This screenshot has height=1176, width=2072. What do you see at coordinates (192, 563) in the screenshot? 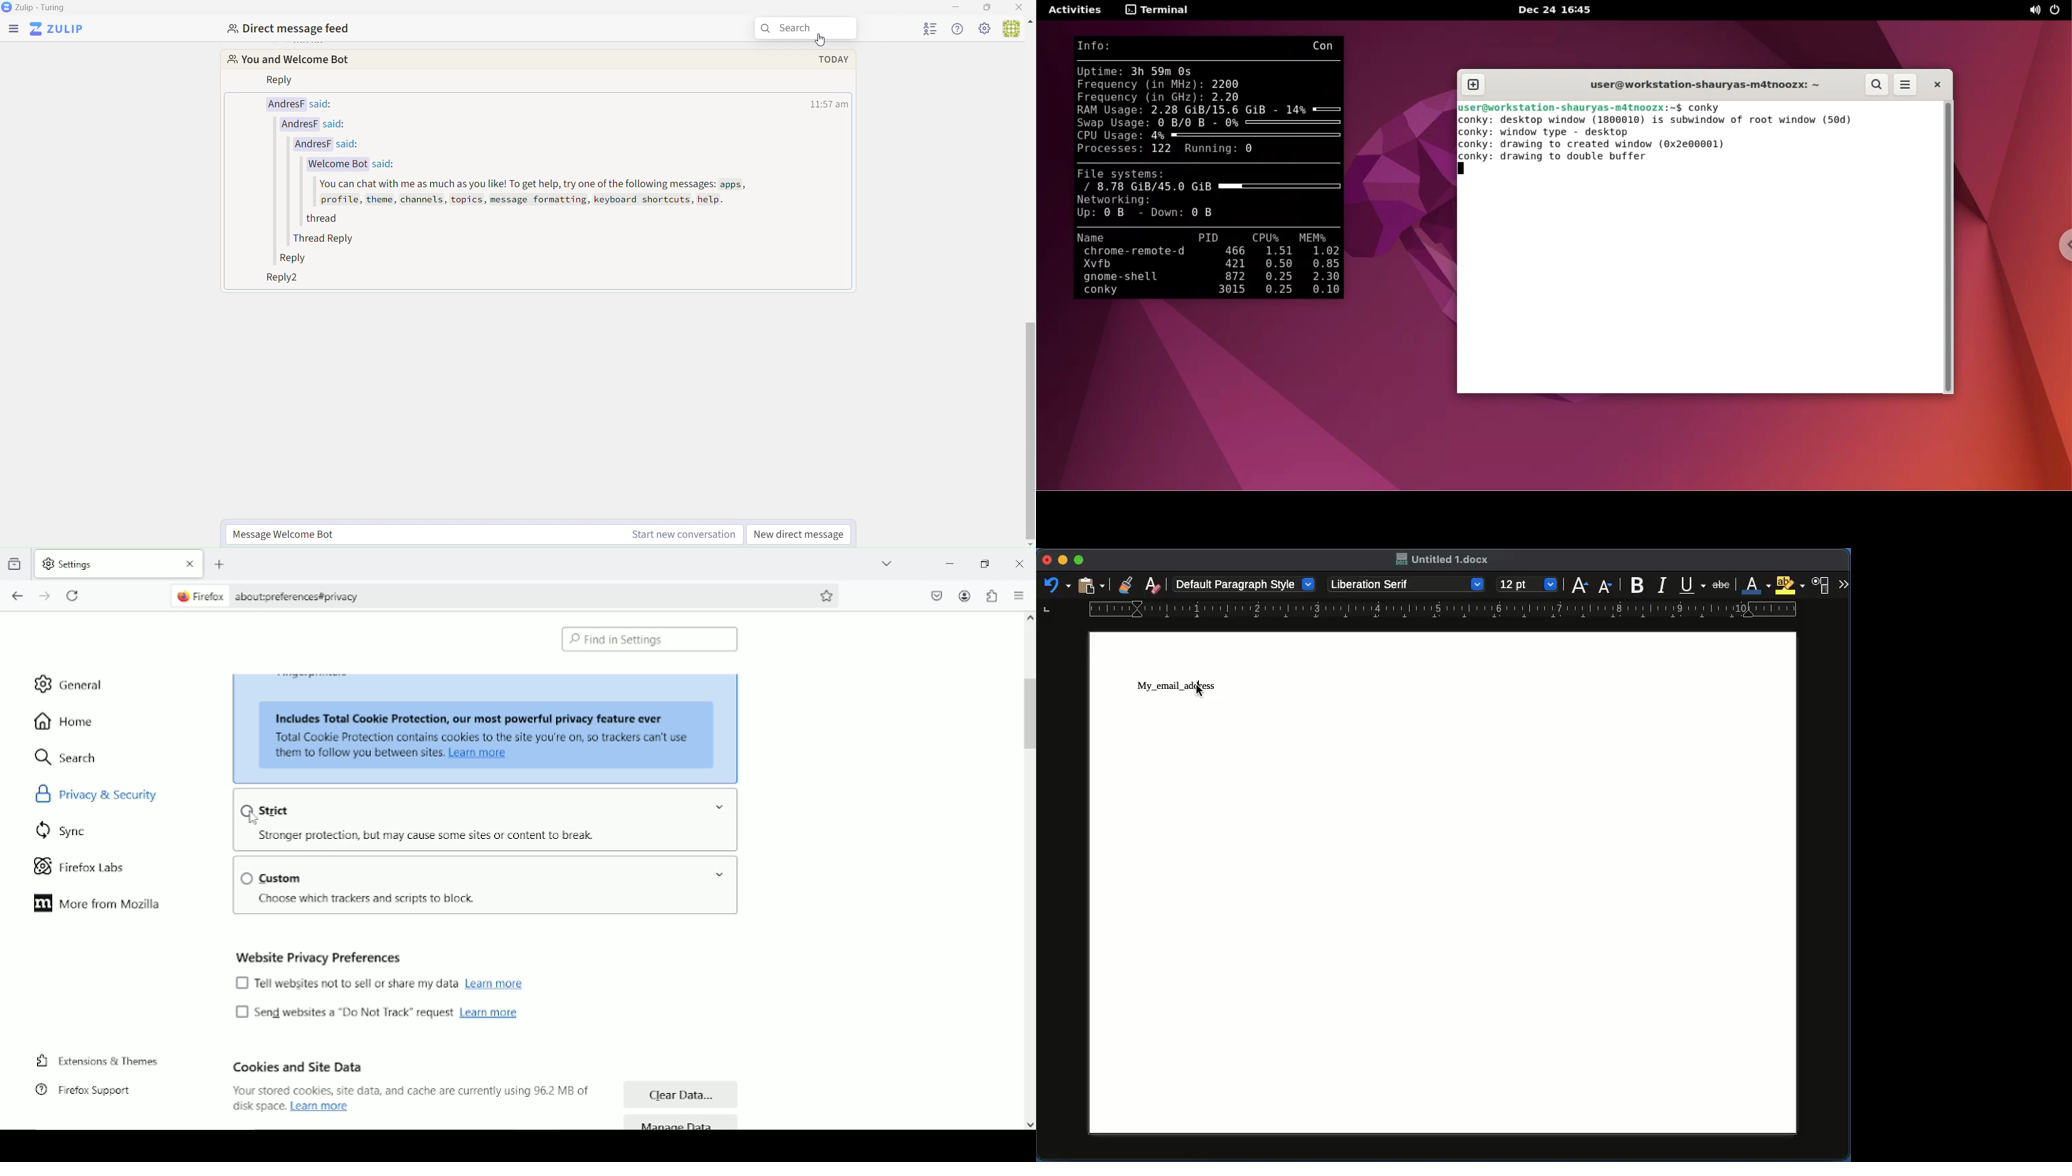
I see `close` at bounding box center [192, 563].